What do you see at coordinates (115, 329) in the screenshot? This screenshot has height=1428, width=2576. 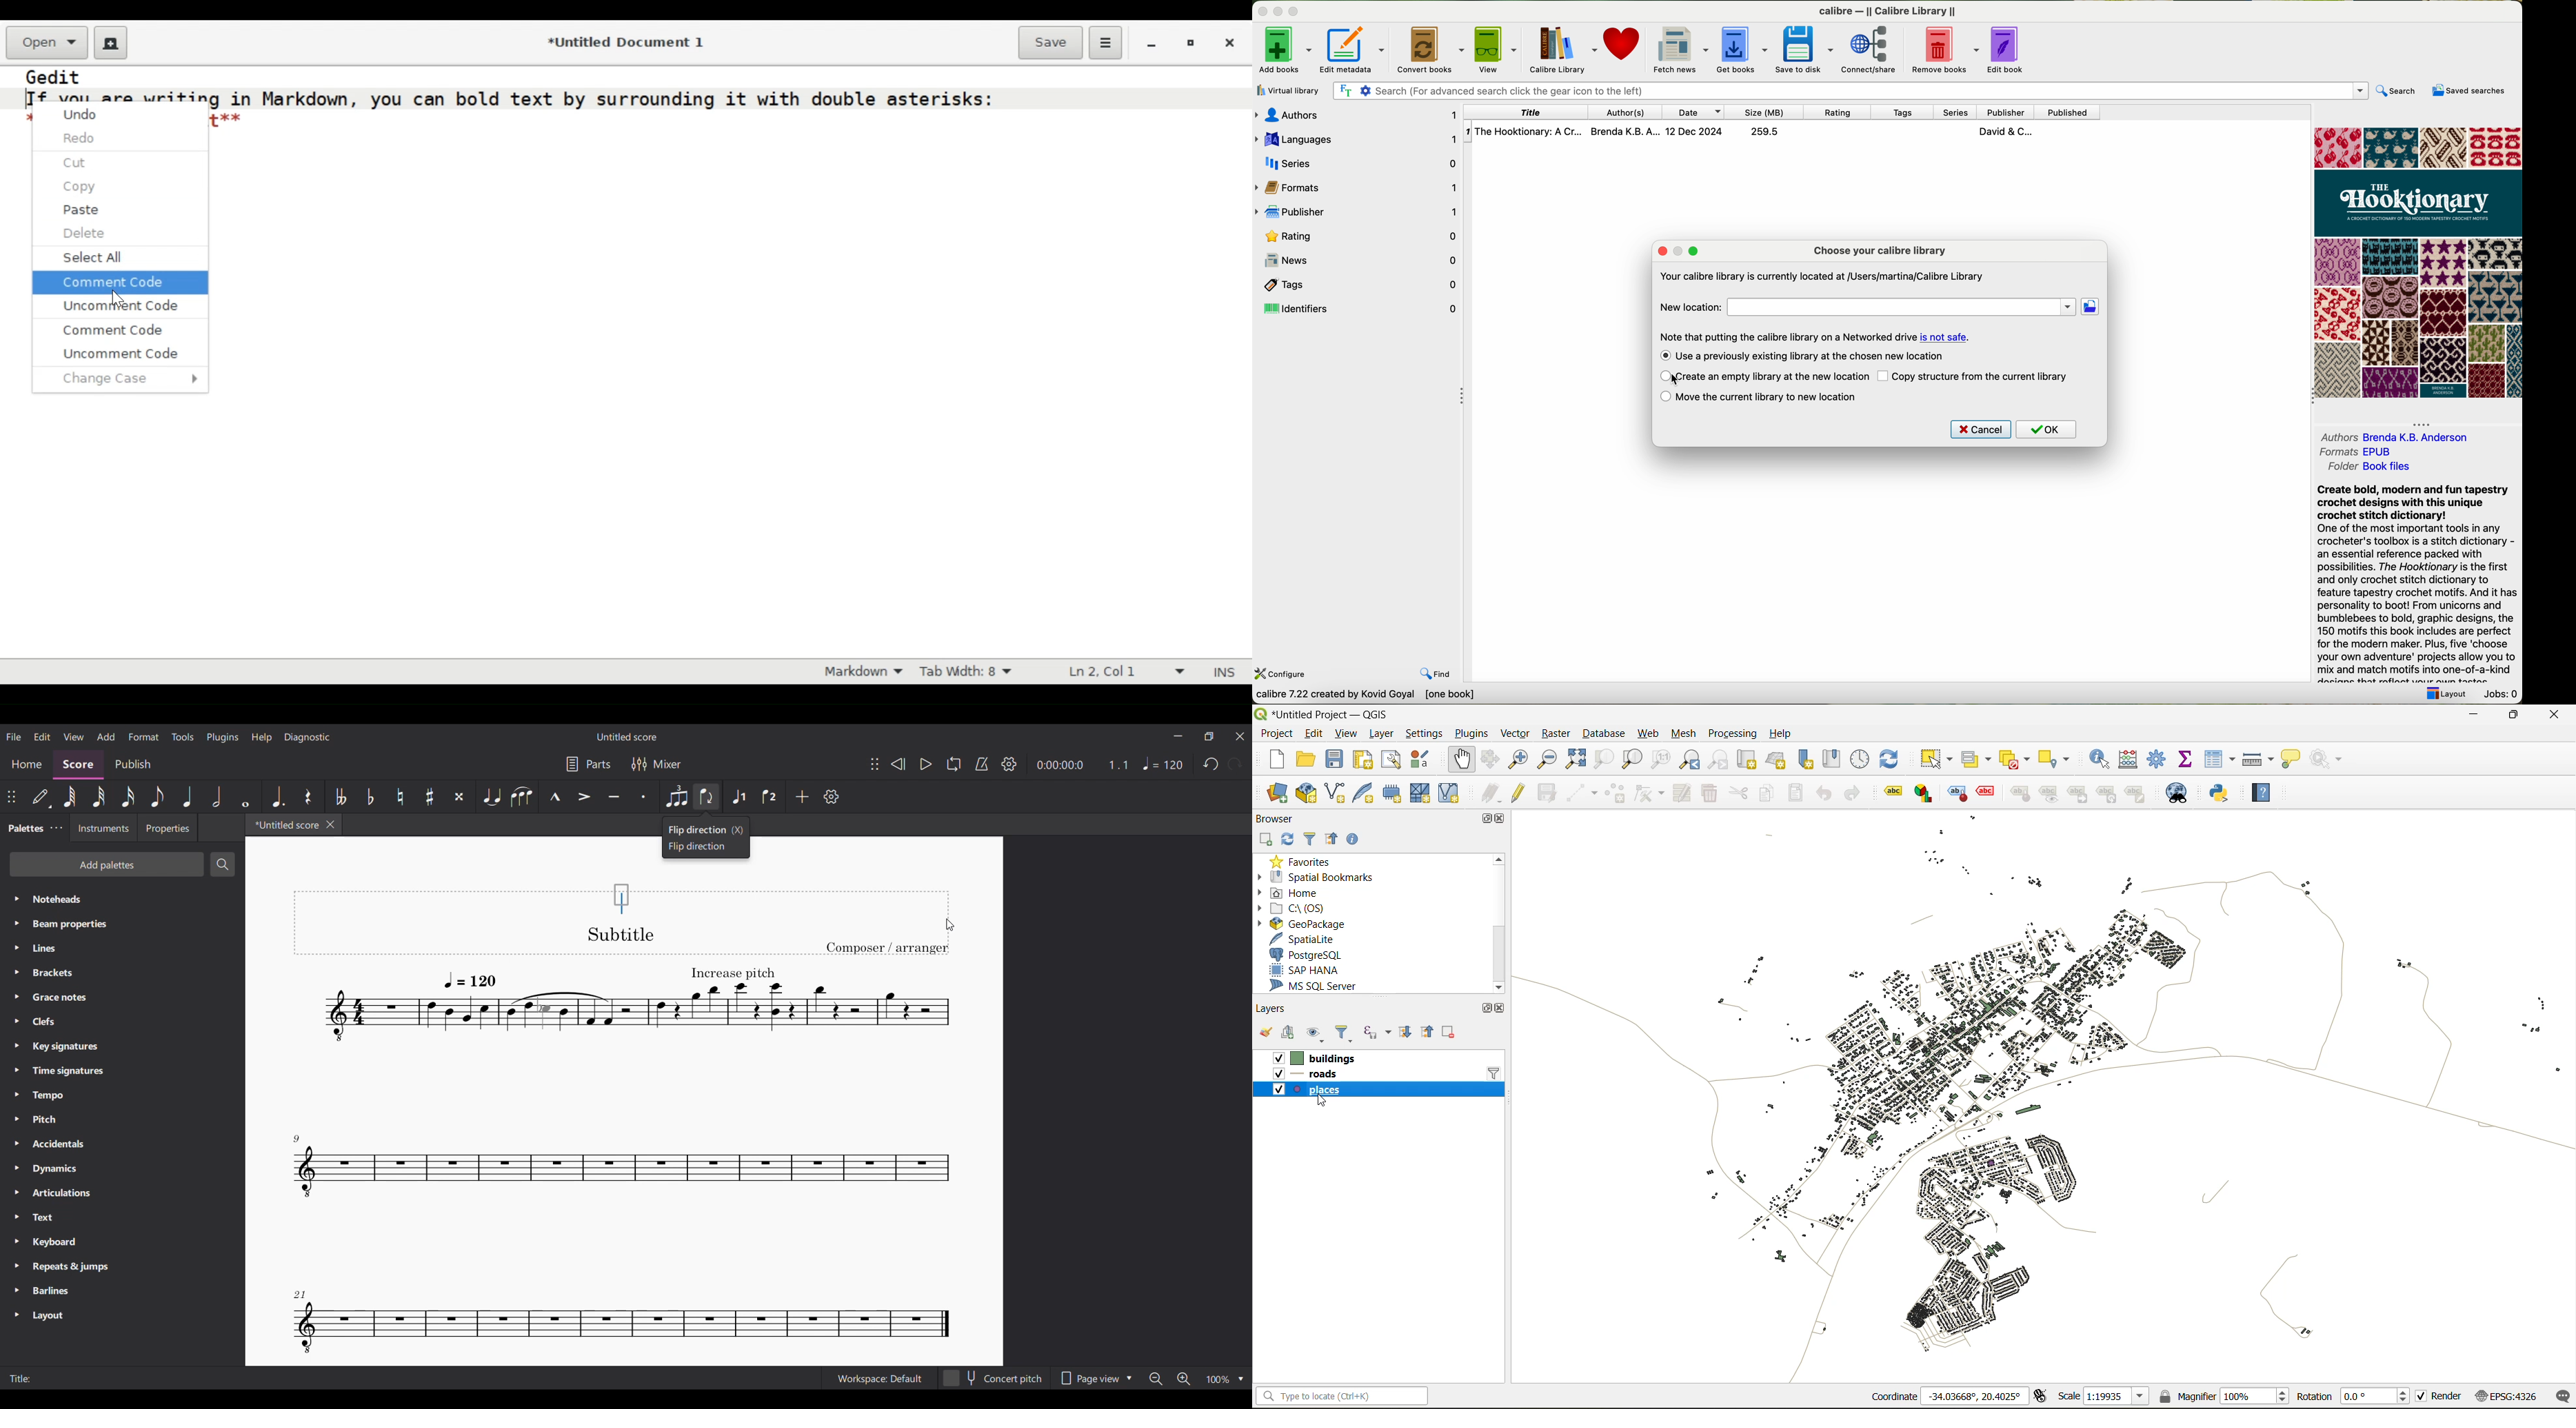 I see `Comment Code` at bounding box center [115, 329].